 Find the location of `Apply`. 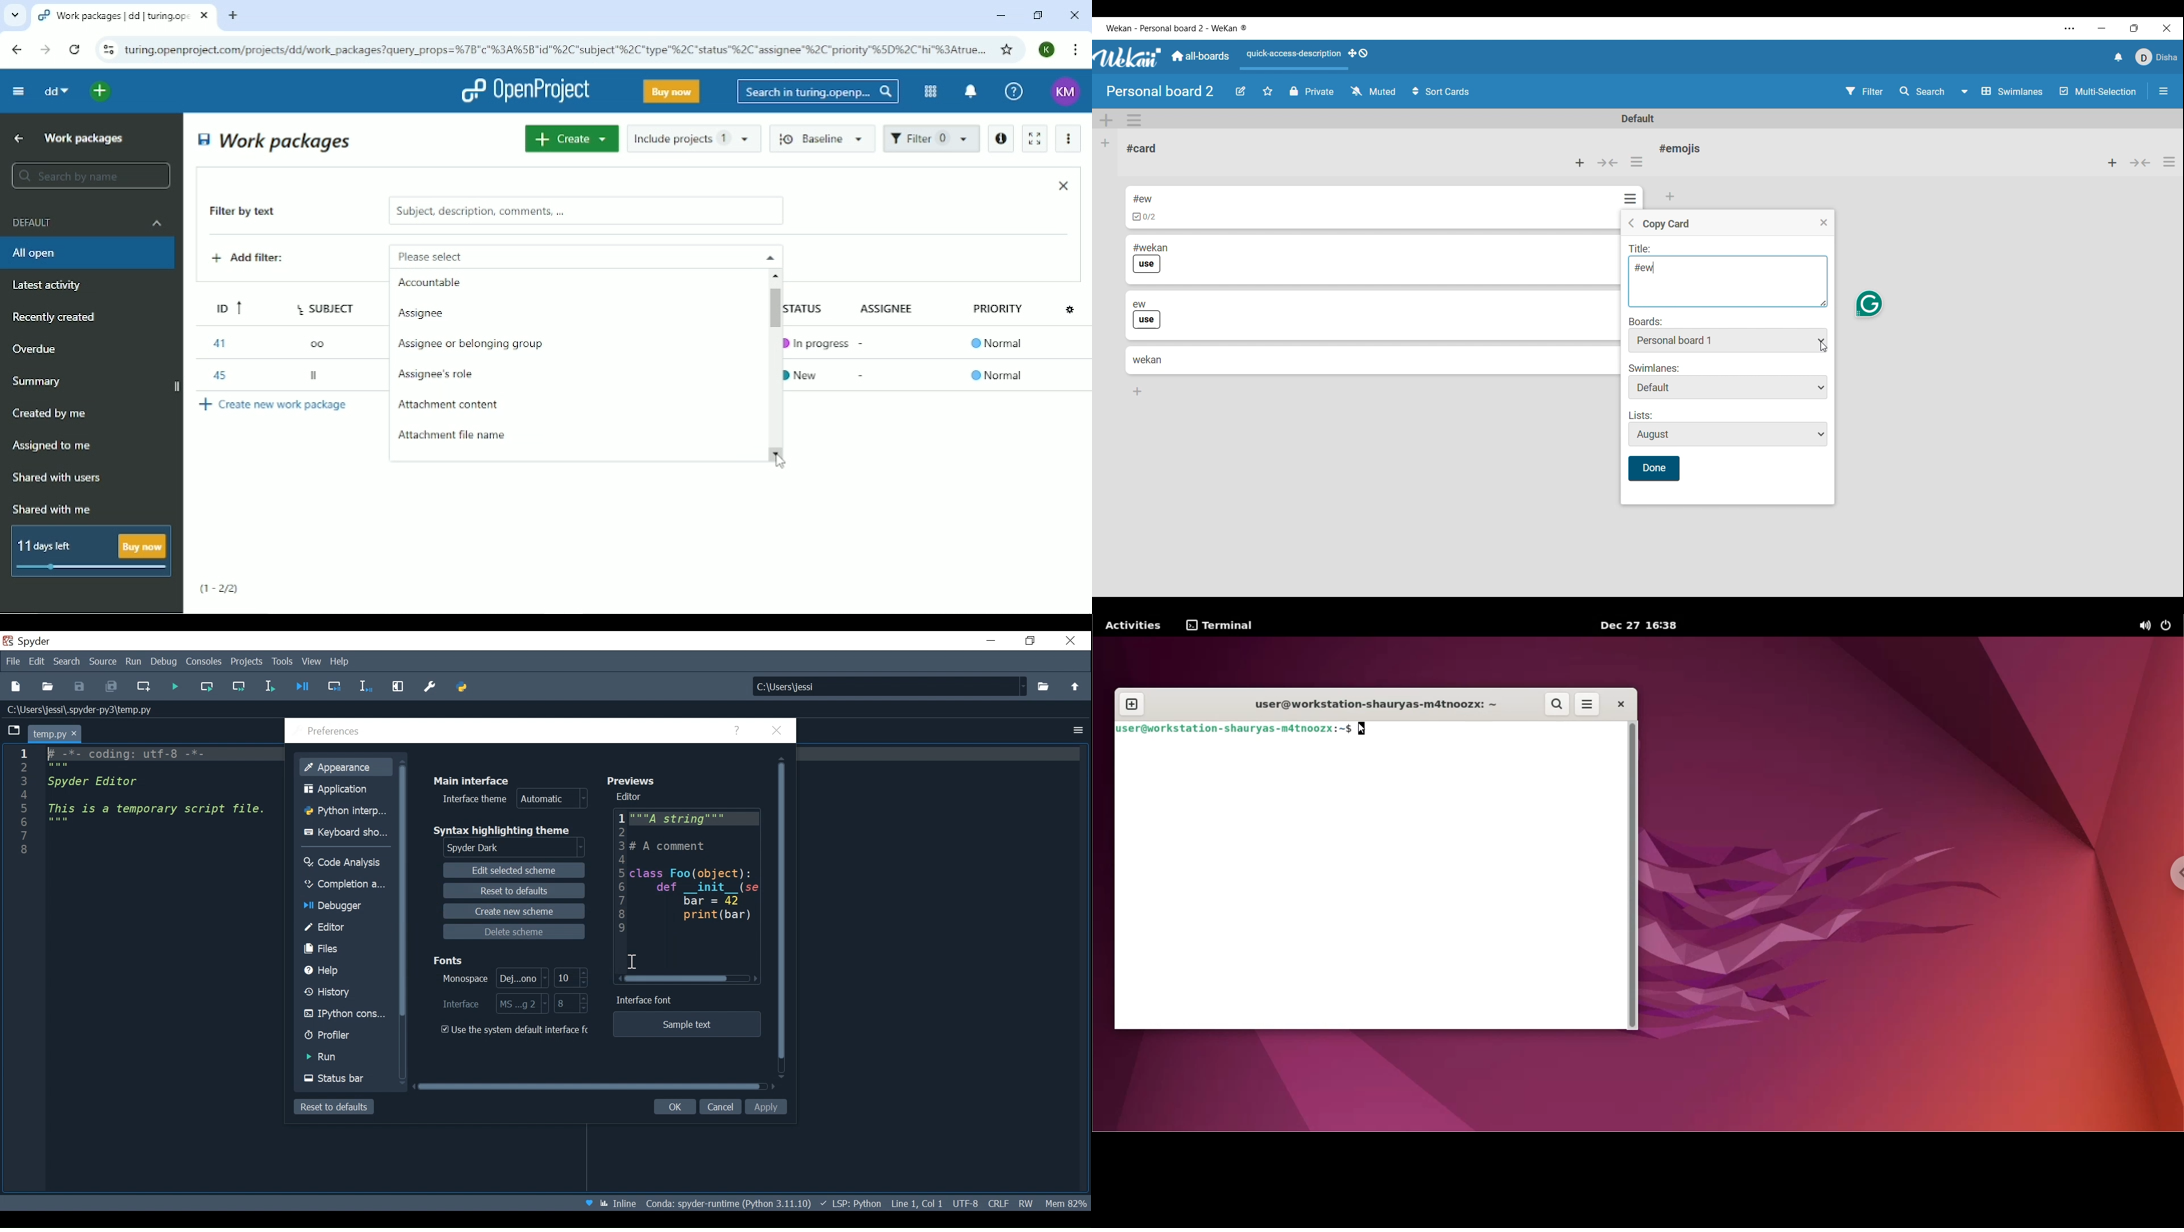

Apply is located at coordinates (766, 1106).